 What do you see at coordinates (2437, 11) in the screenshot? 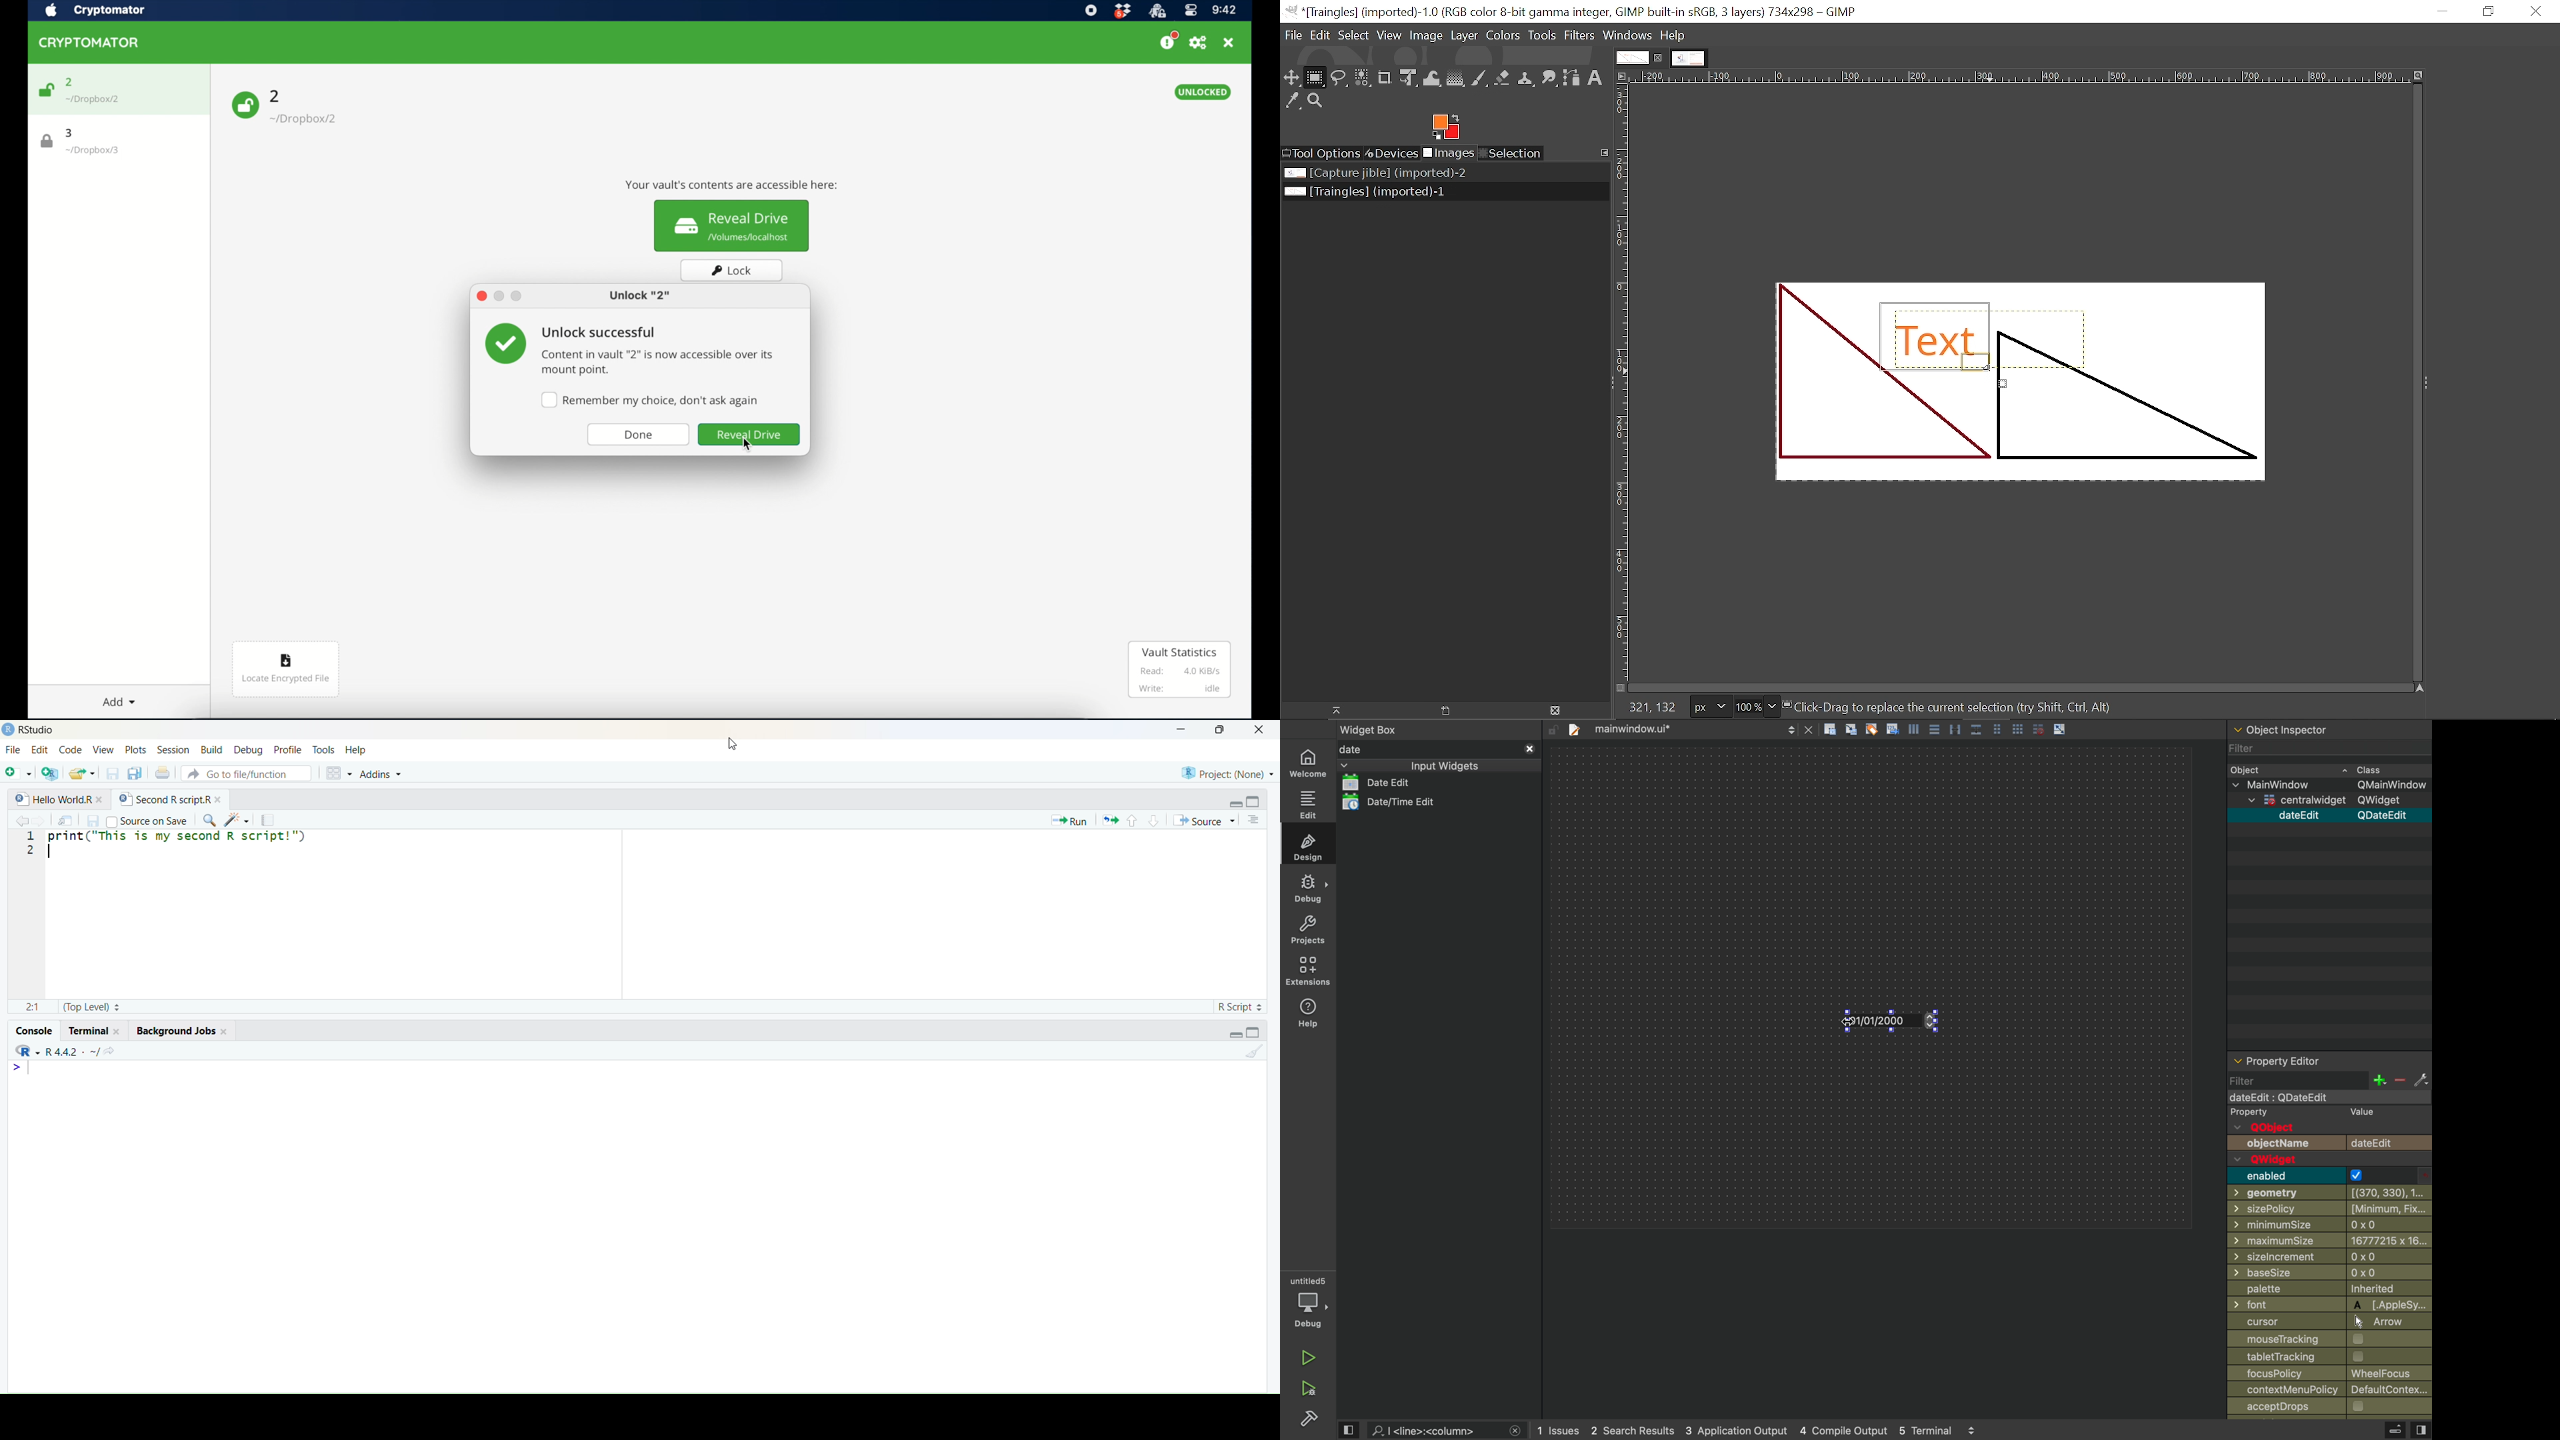
I see `Minimize` at bounding box center [2437, 11].